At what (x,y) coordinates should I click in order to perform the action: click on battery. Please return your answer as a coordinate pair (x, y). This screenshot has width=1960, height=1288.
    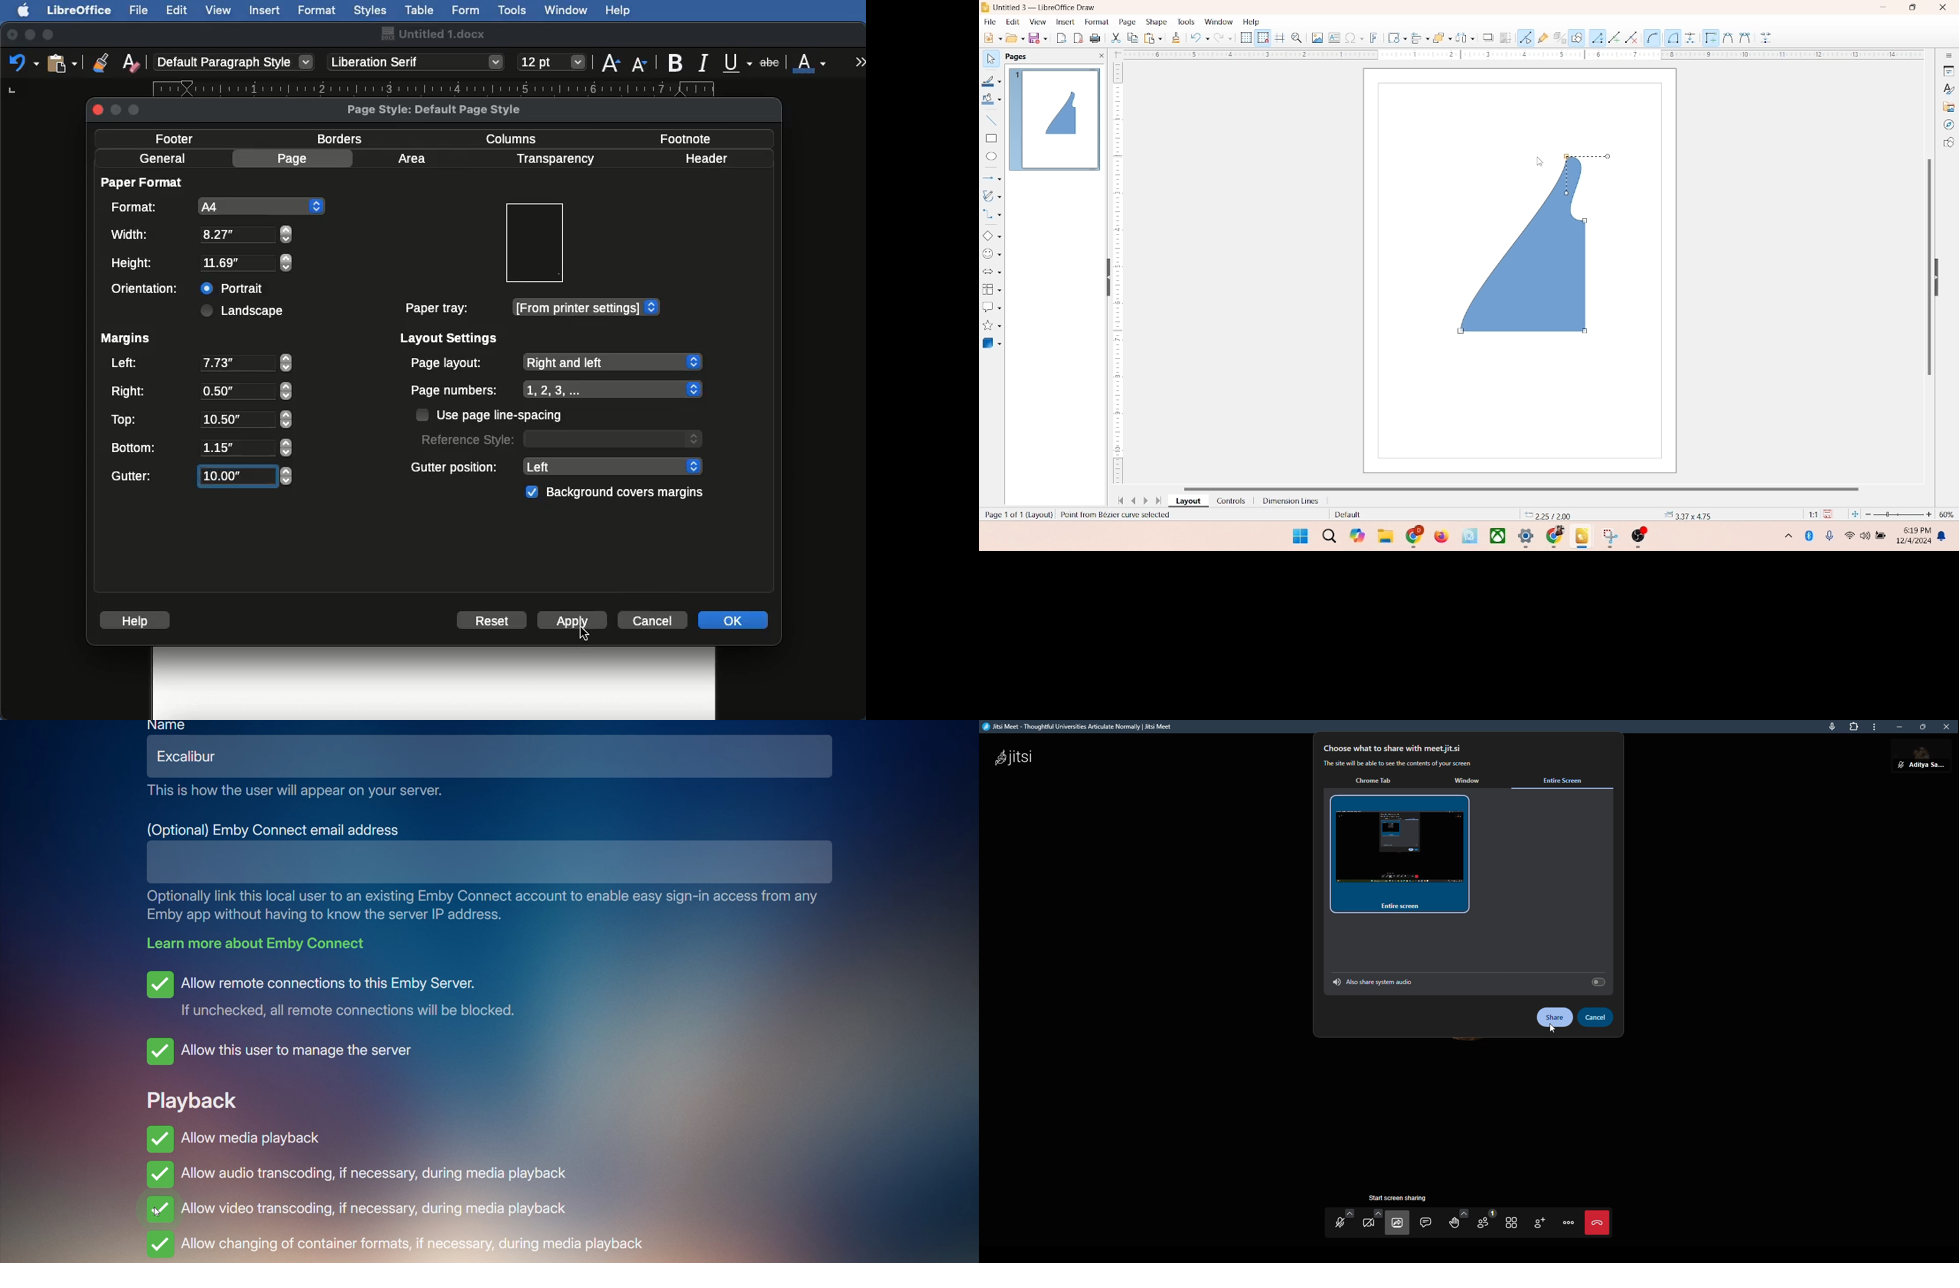
    Looking at the image, I should click on (1882, 537).